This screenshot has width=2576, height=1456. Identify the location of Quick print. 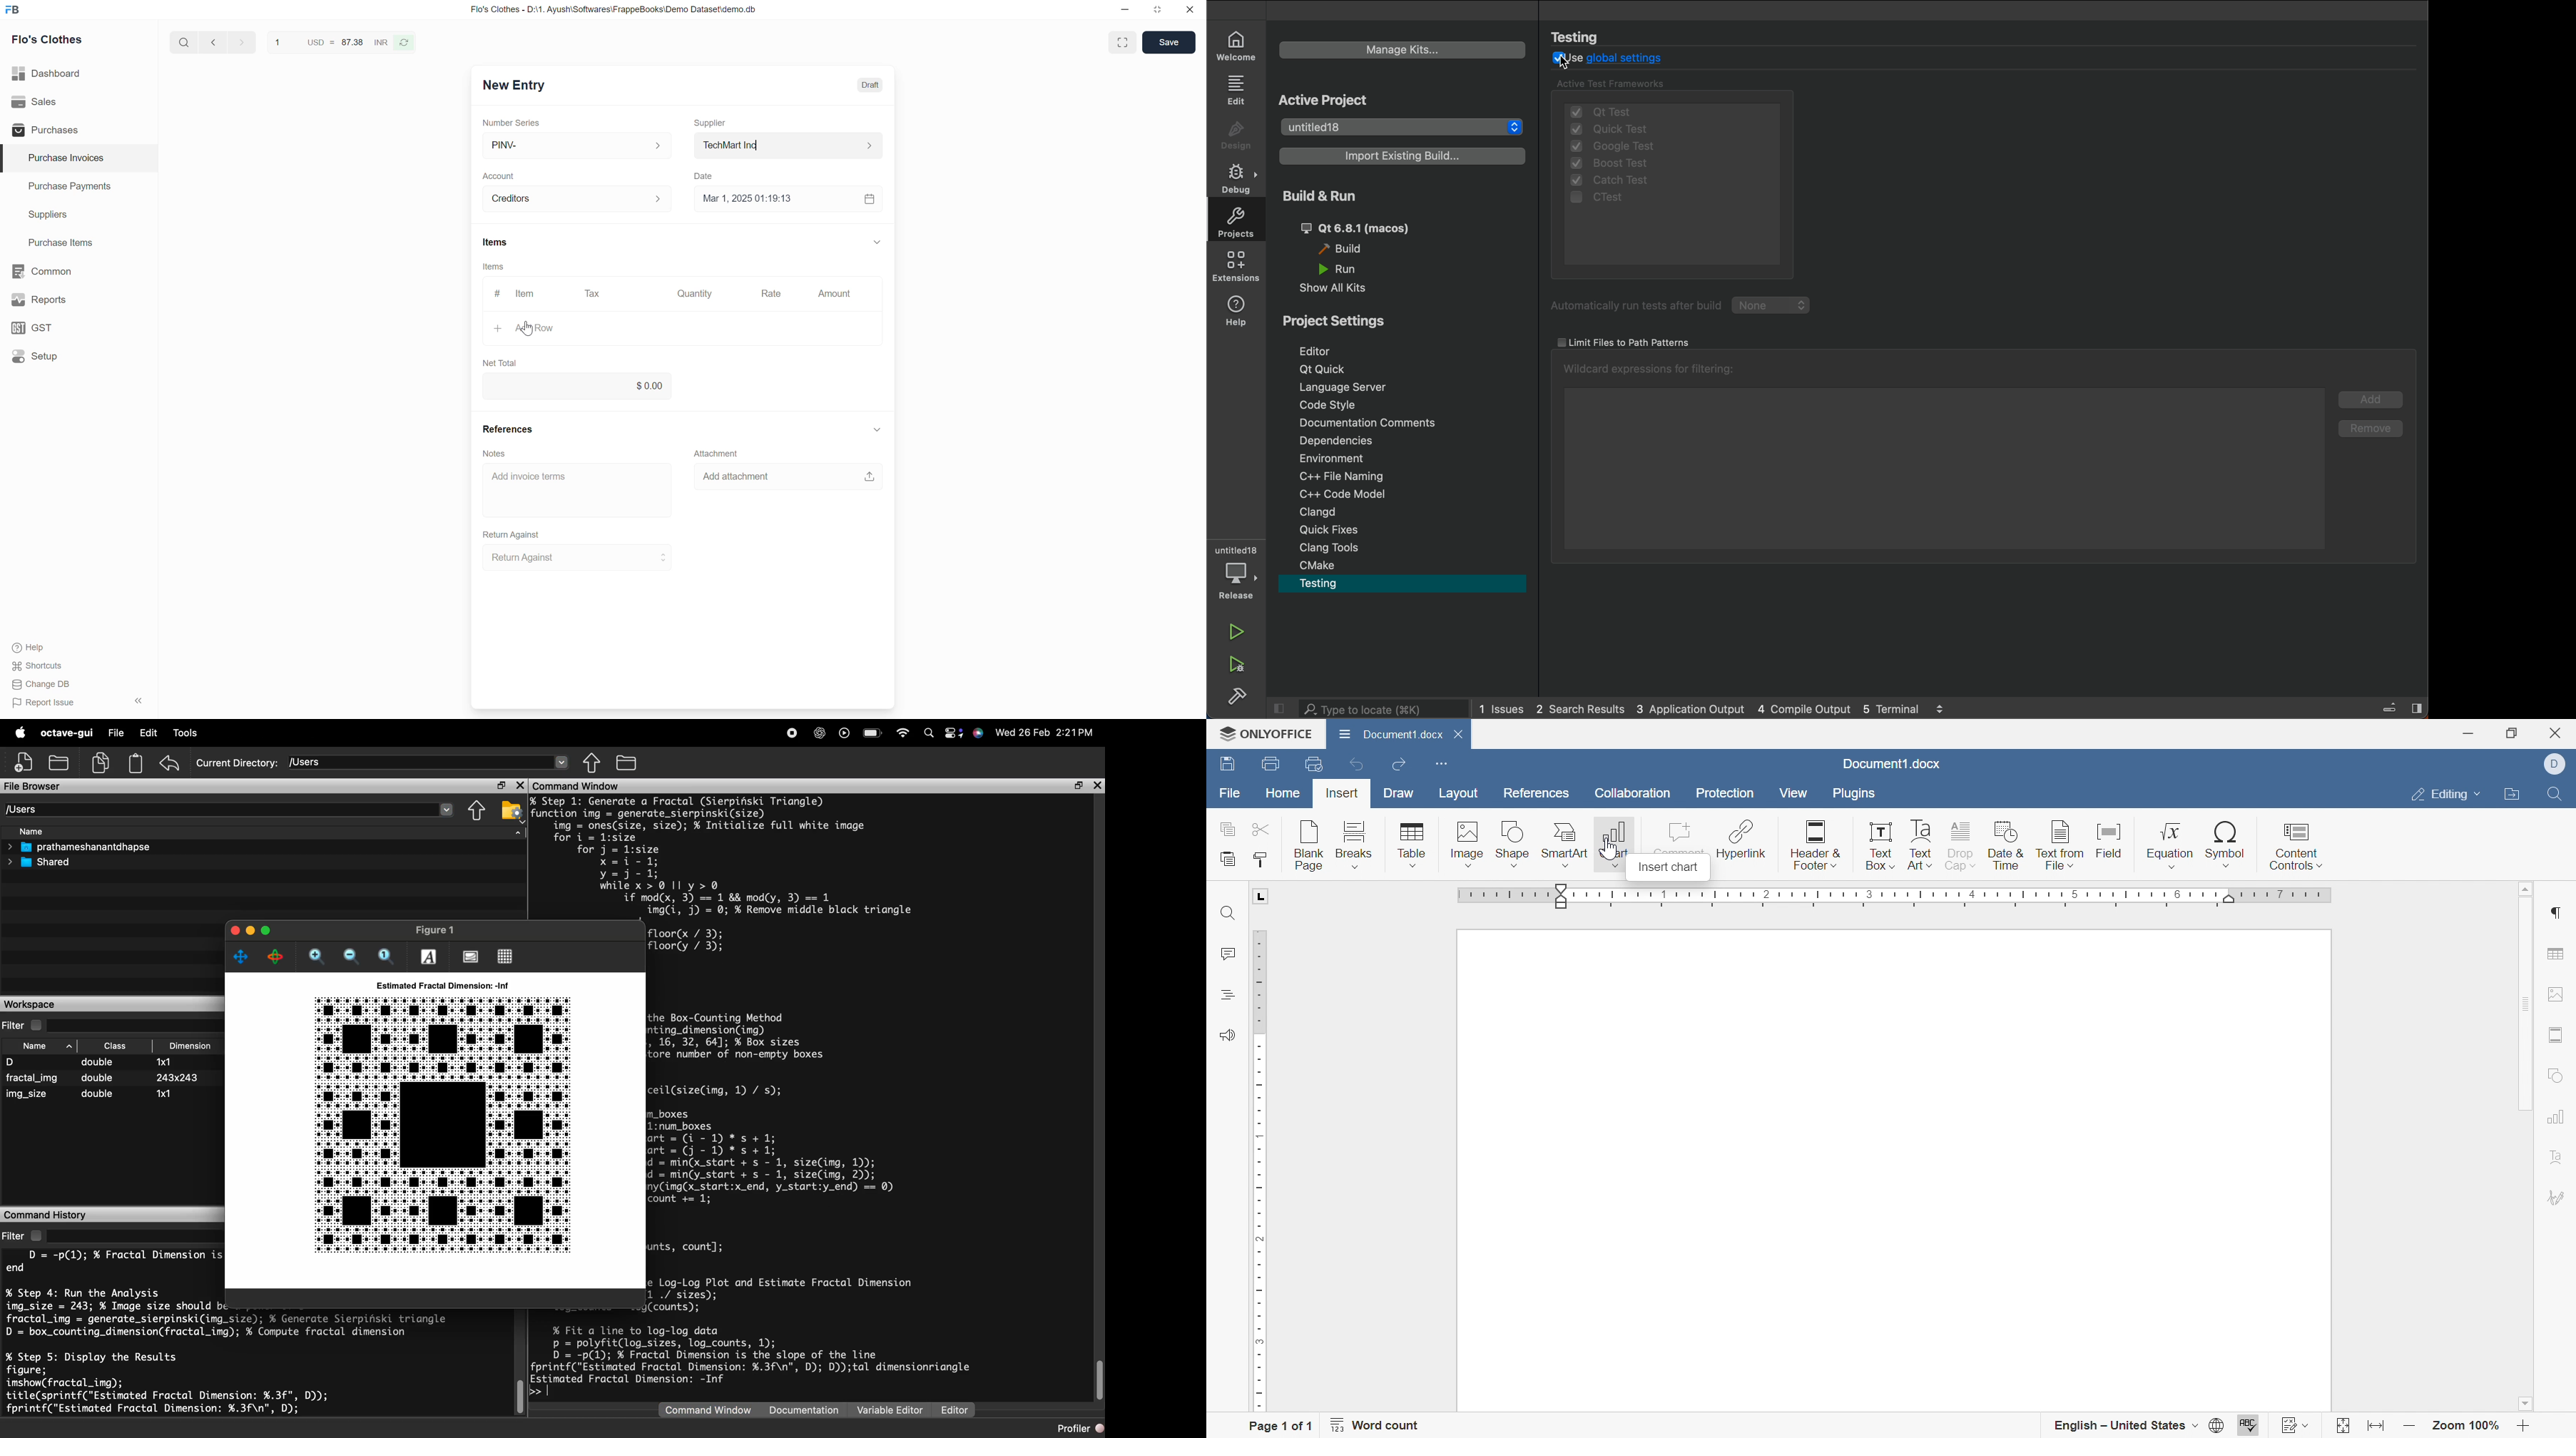
(1313, 765).